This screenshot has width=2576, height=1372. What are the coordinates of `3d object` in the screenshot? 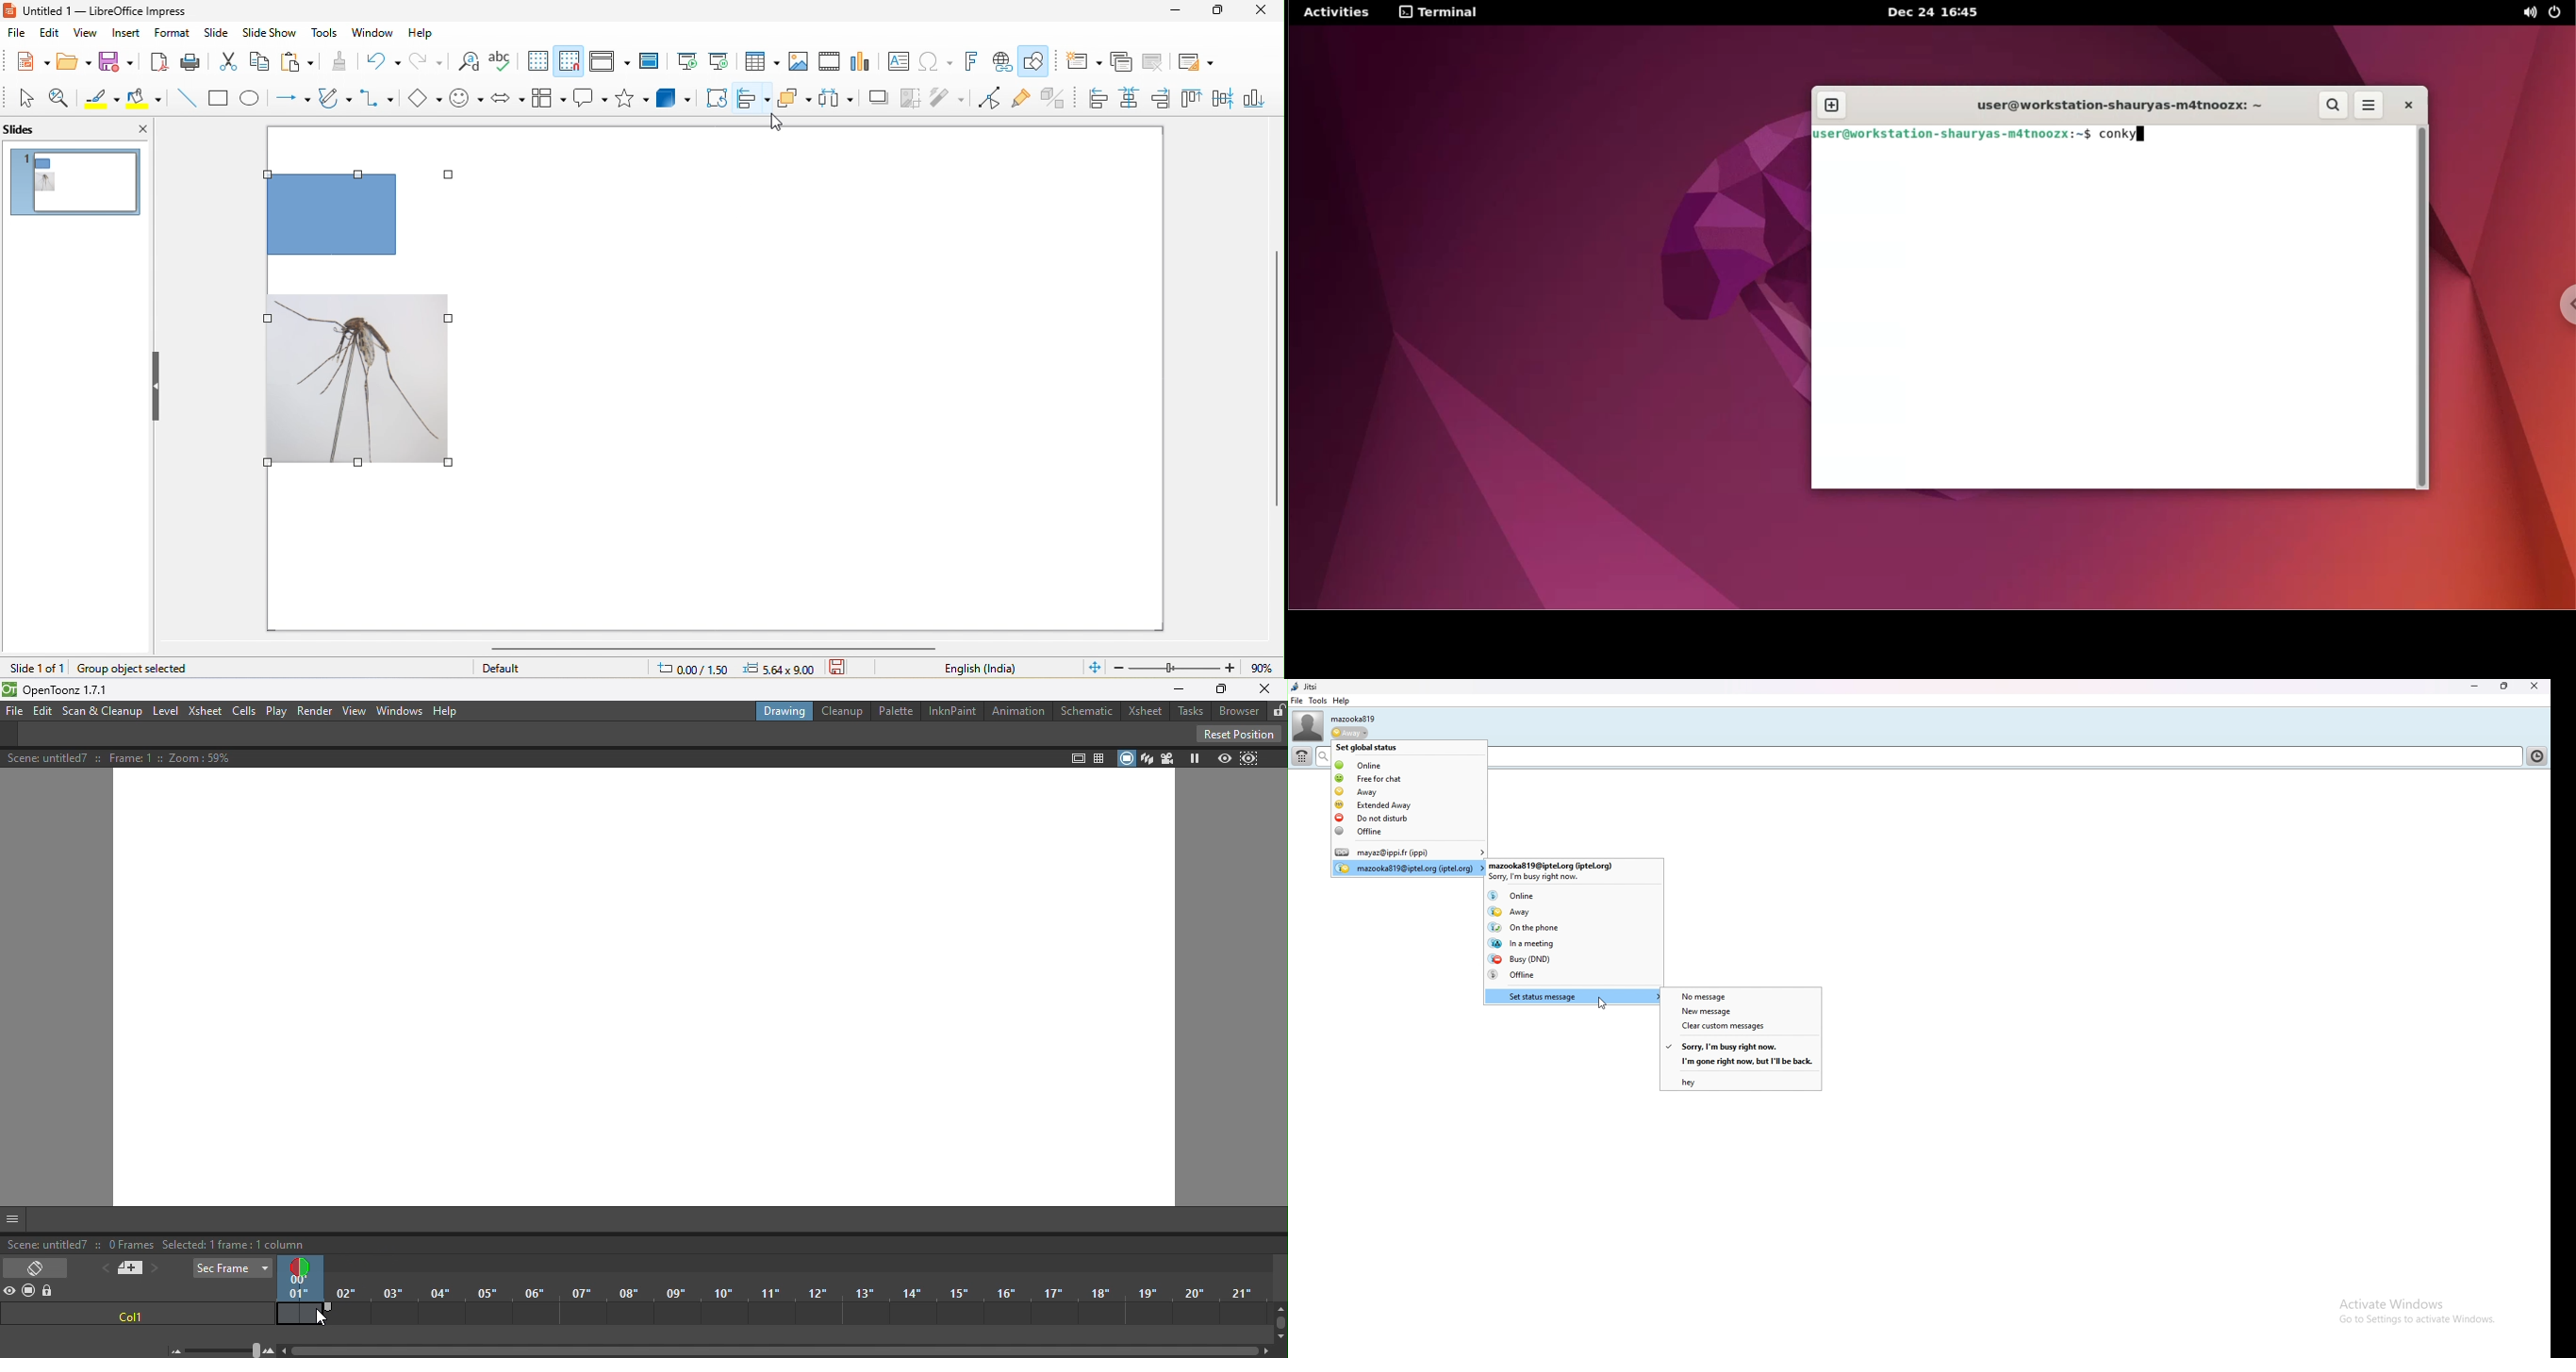 It's located at (679, 98).